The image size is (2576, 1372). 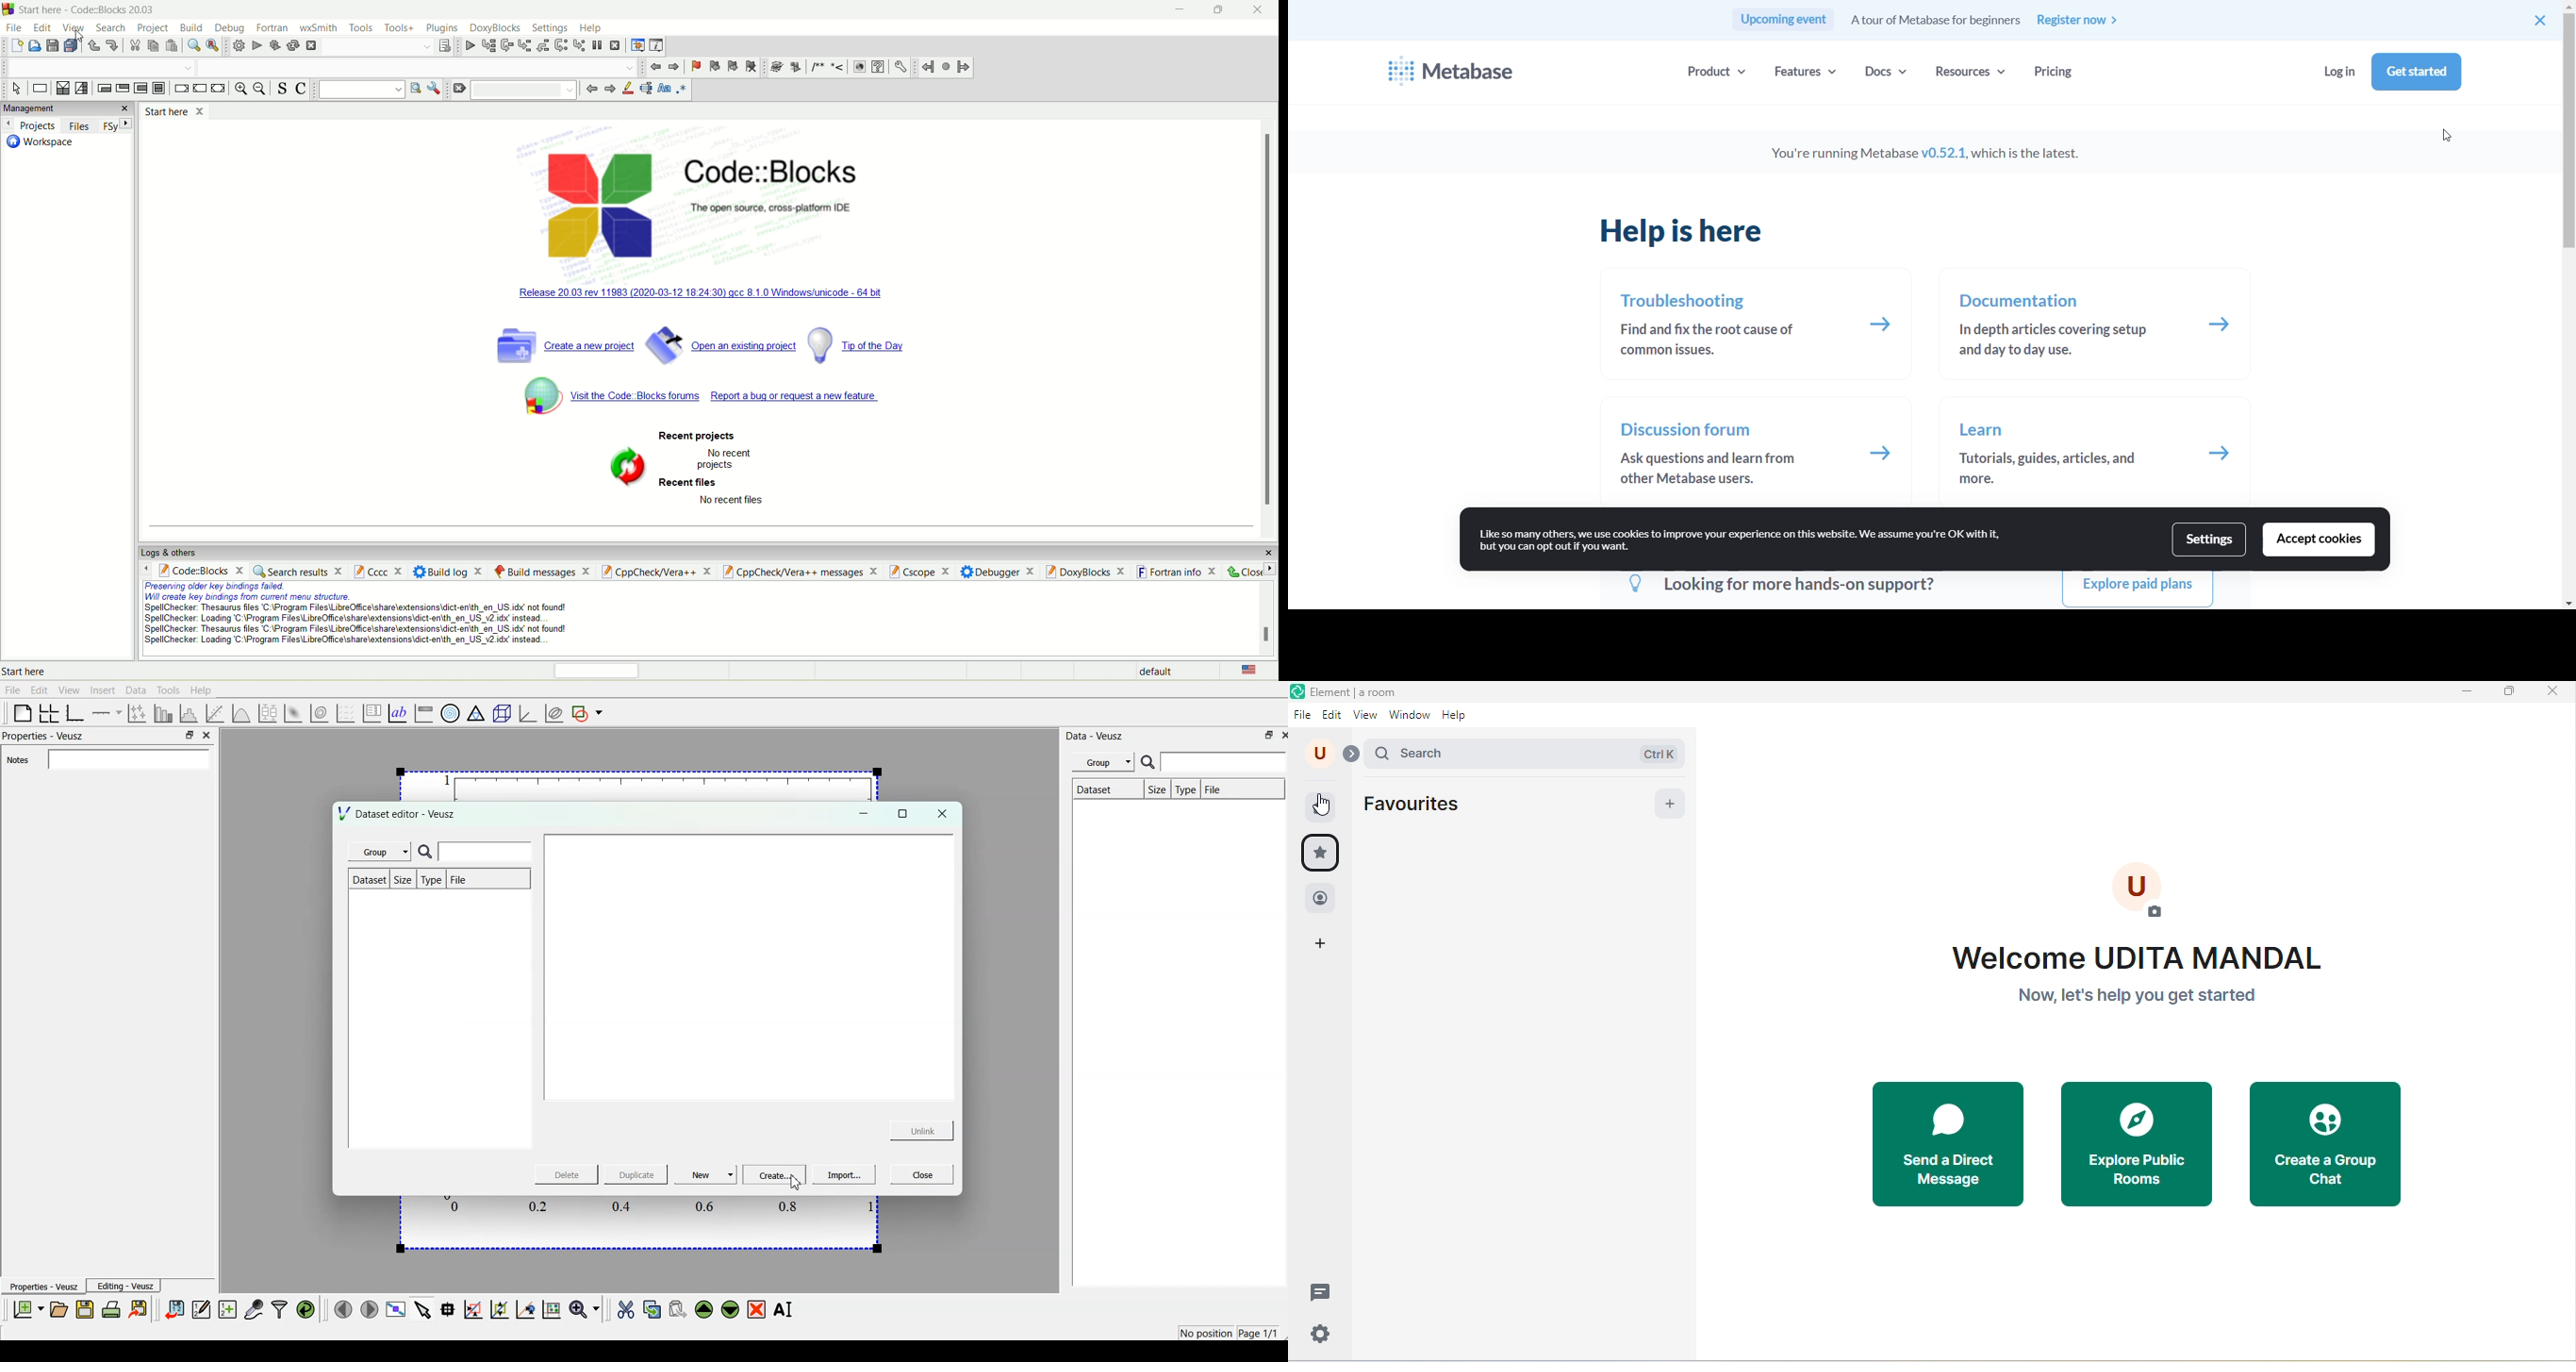 I want to click on home, so click(x=1329, y=804).